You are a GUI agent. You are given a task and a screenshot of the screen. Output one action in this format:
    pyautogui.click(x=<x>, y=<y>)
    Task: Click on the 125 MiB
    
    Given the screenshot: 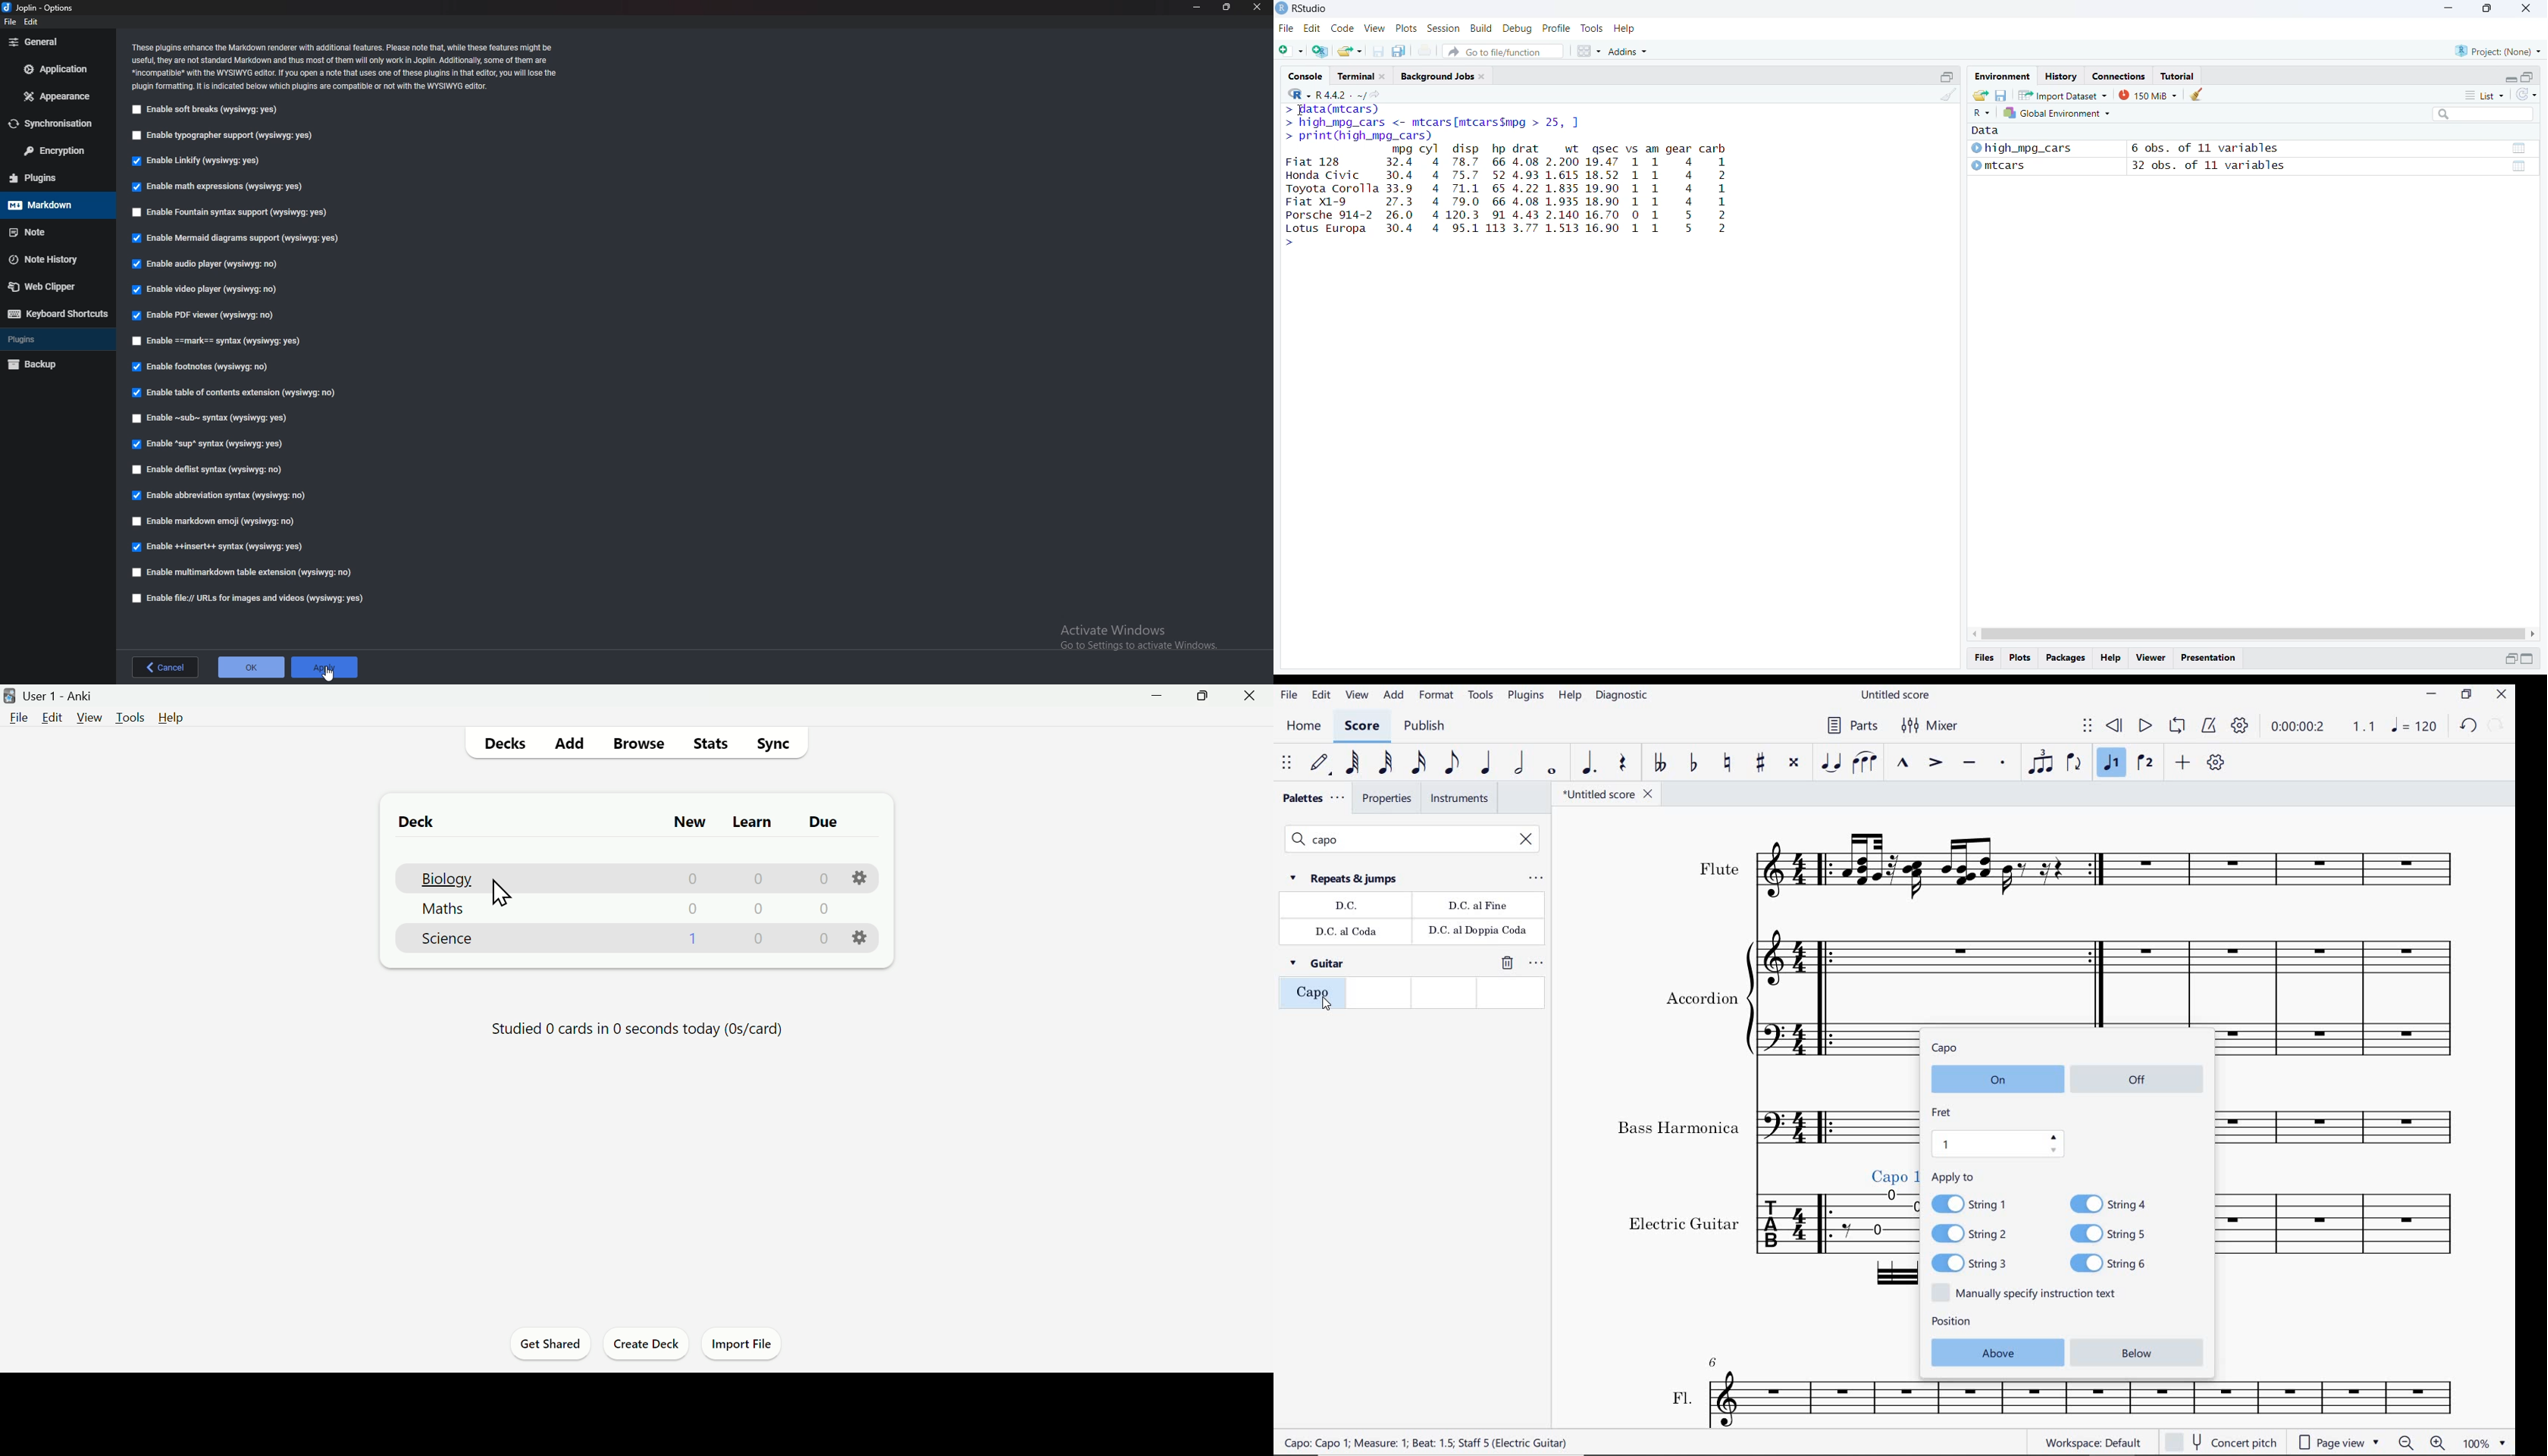 What is the action you would take?
    pyautogui.click(x=2146, y=96)
    